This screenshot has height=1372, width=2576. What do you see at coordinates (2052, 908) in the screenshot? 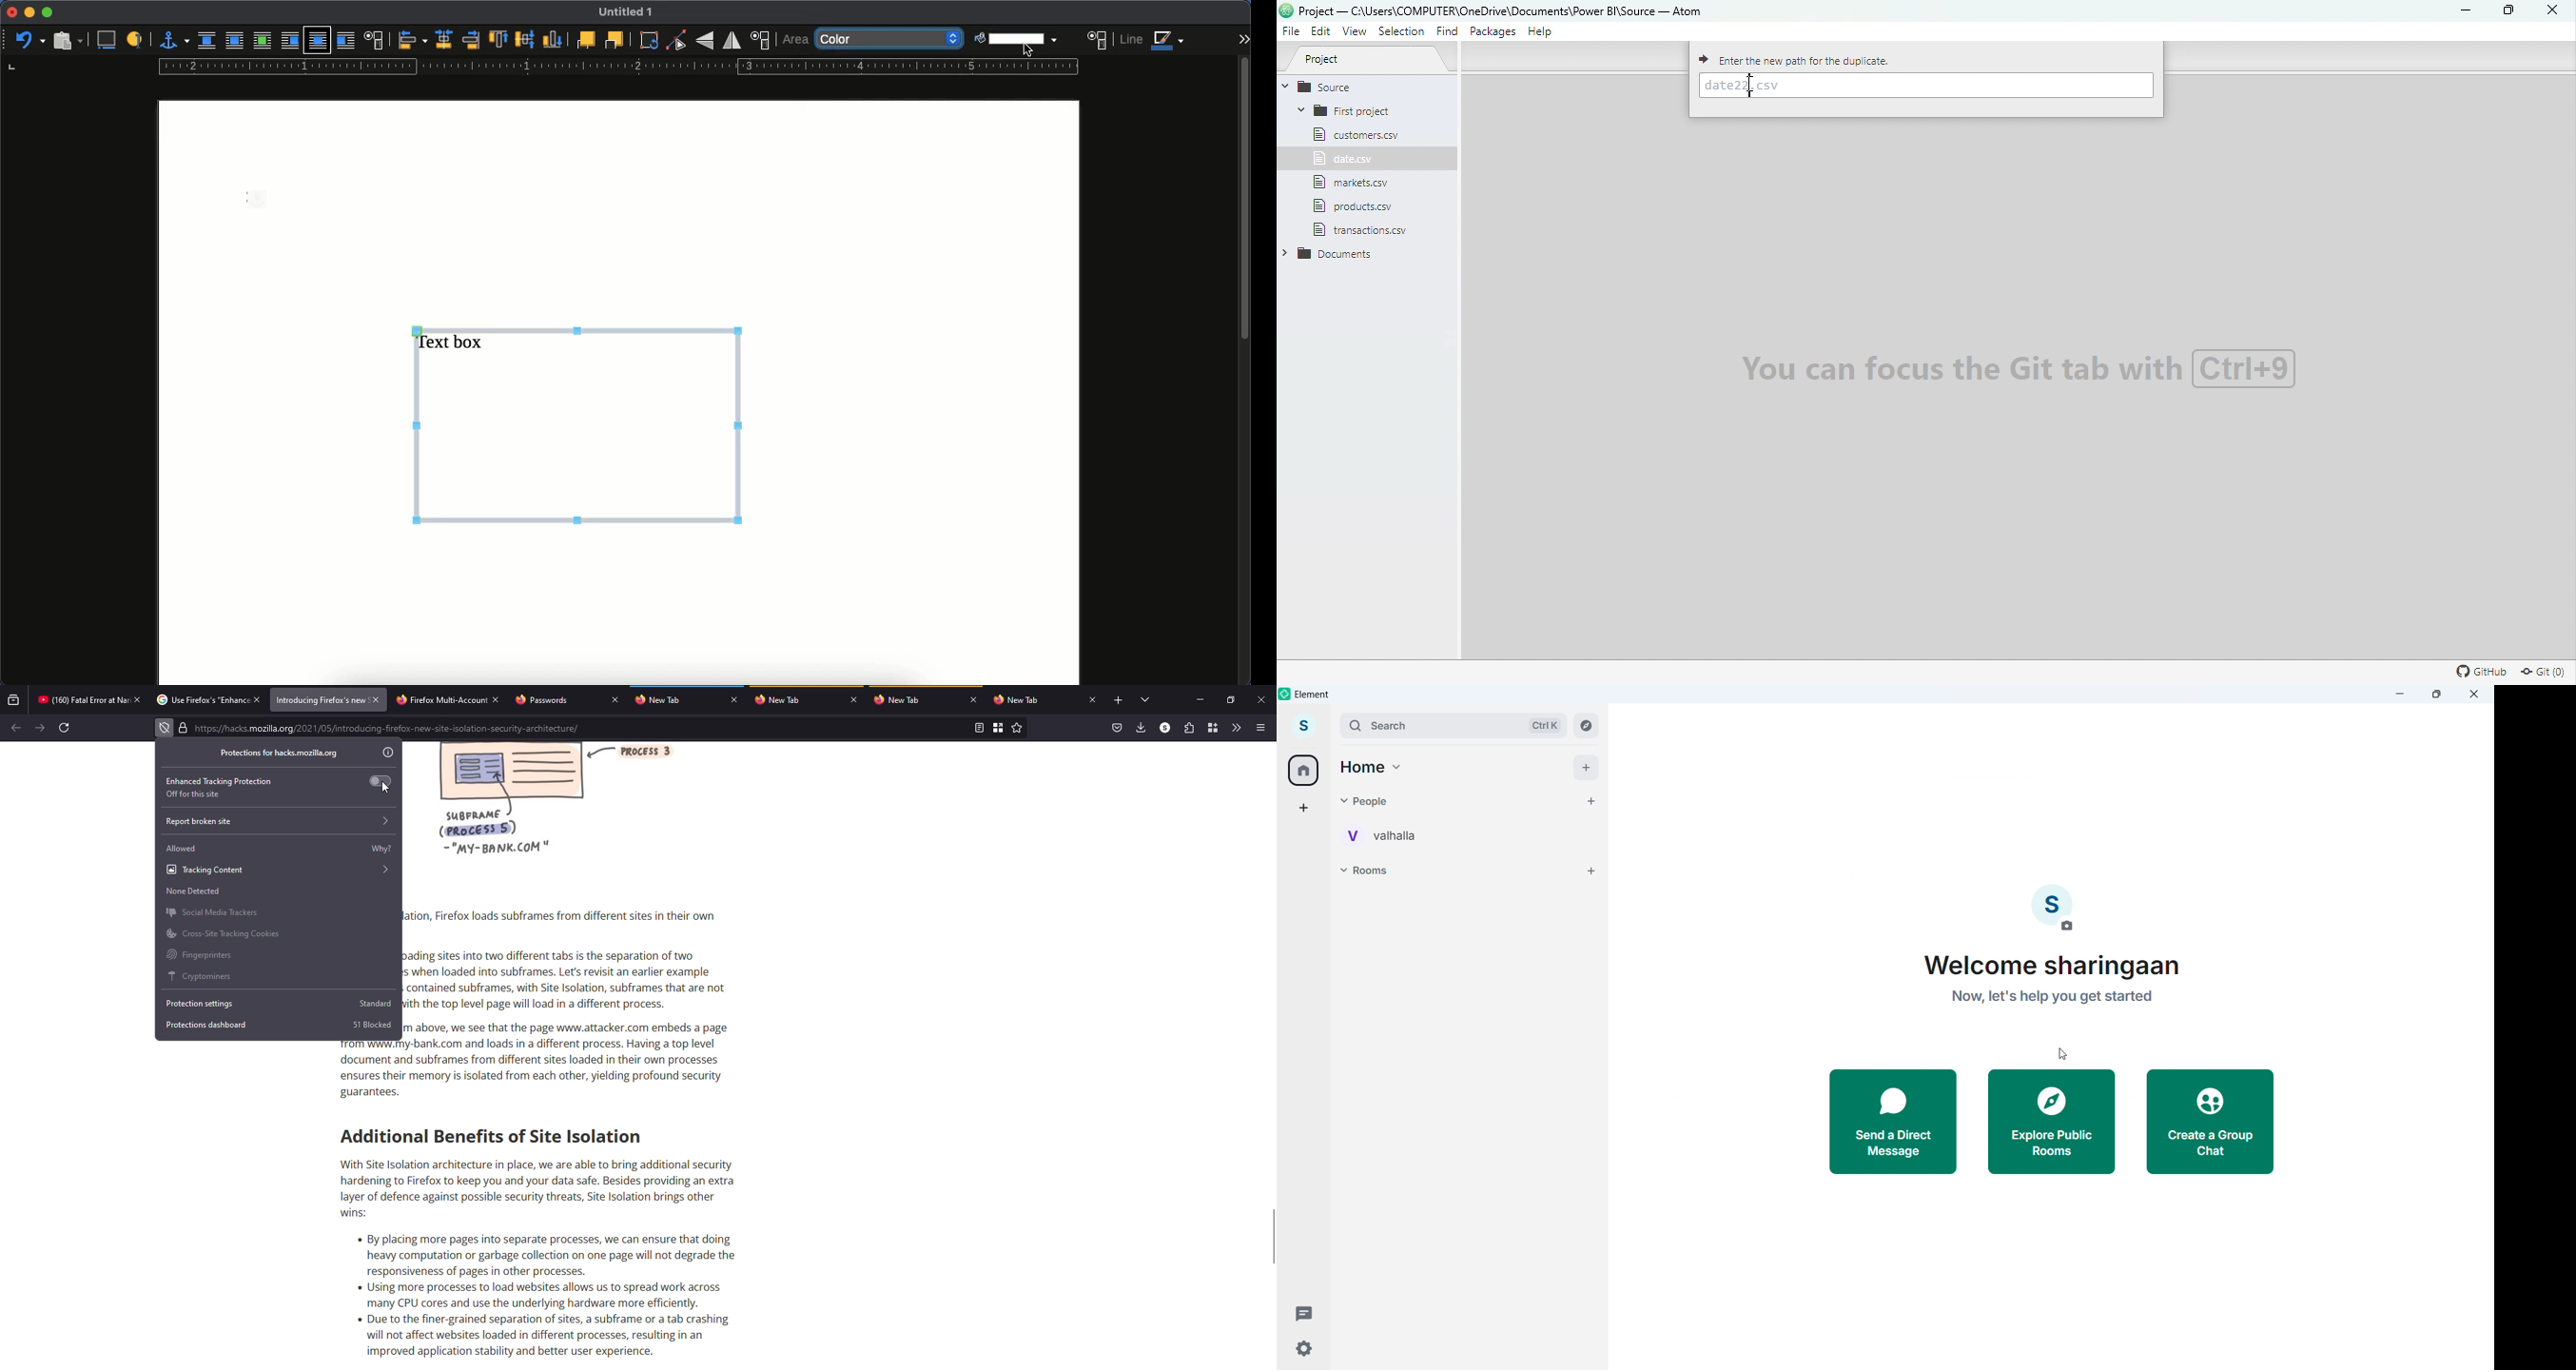
I see `Account image` at bounding box center [2052, 908].